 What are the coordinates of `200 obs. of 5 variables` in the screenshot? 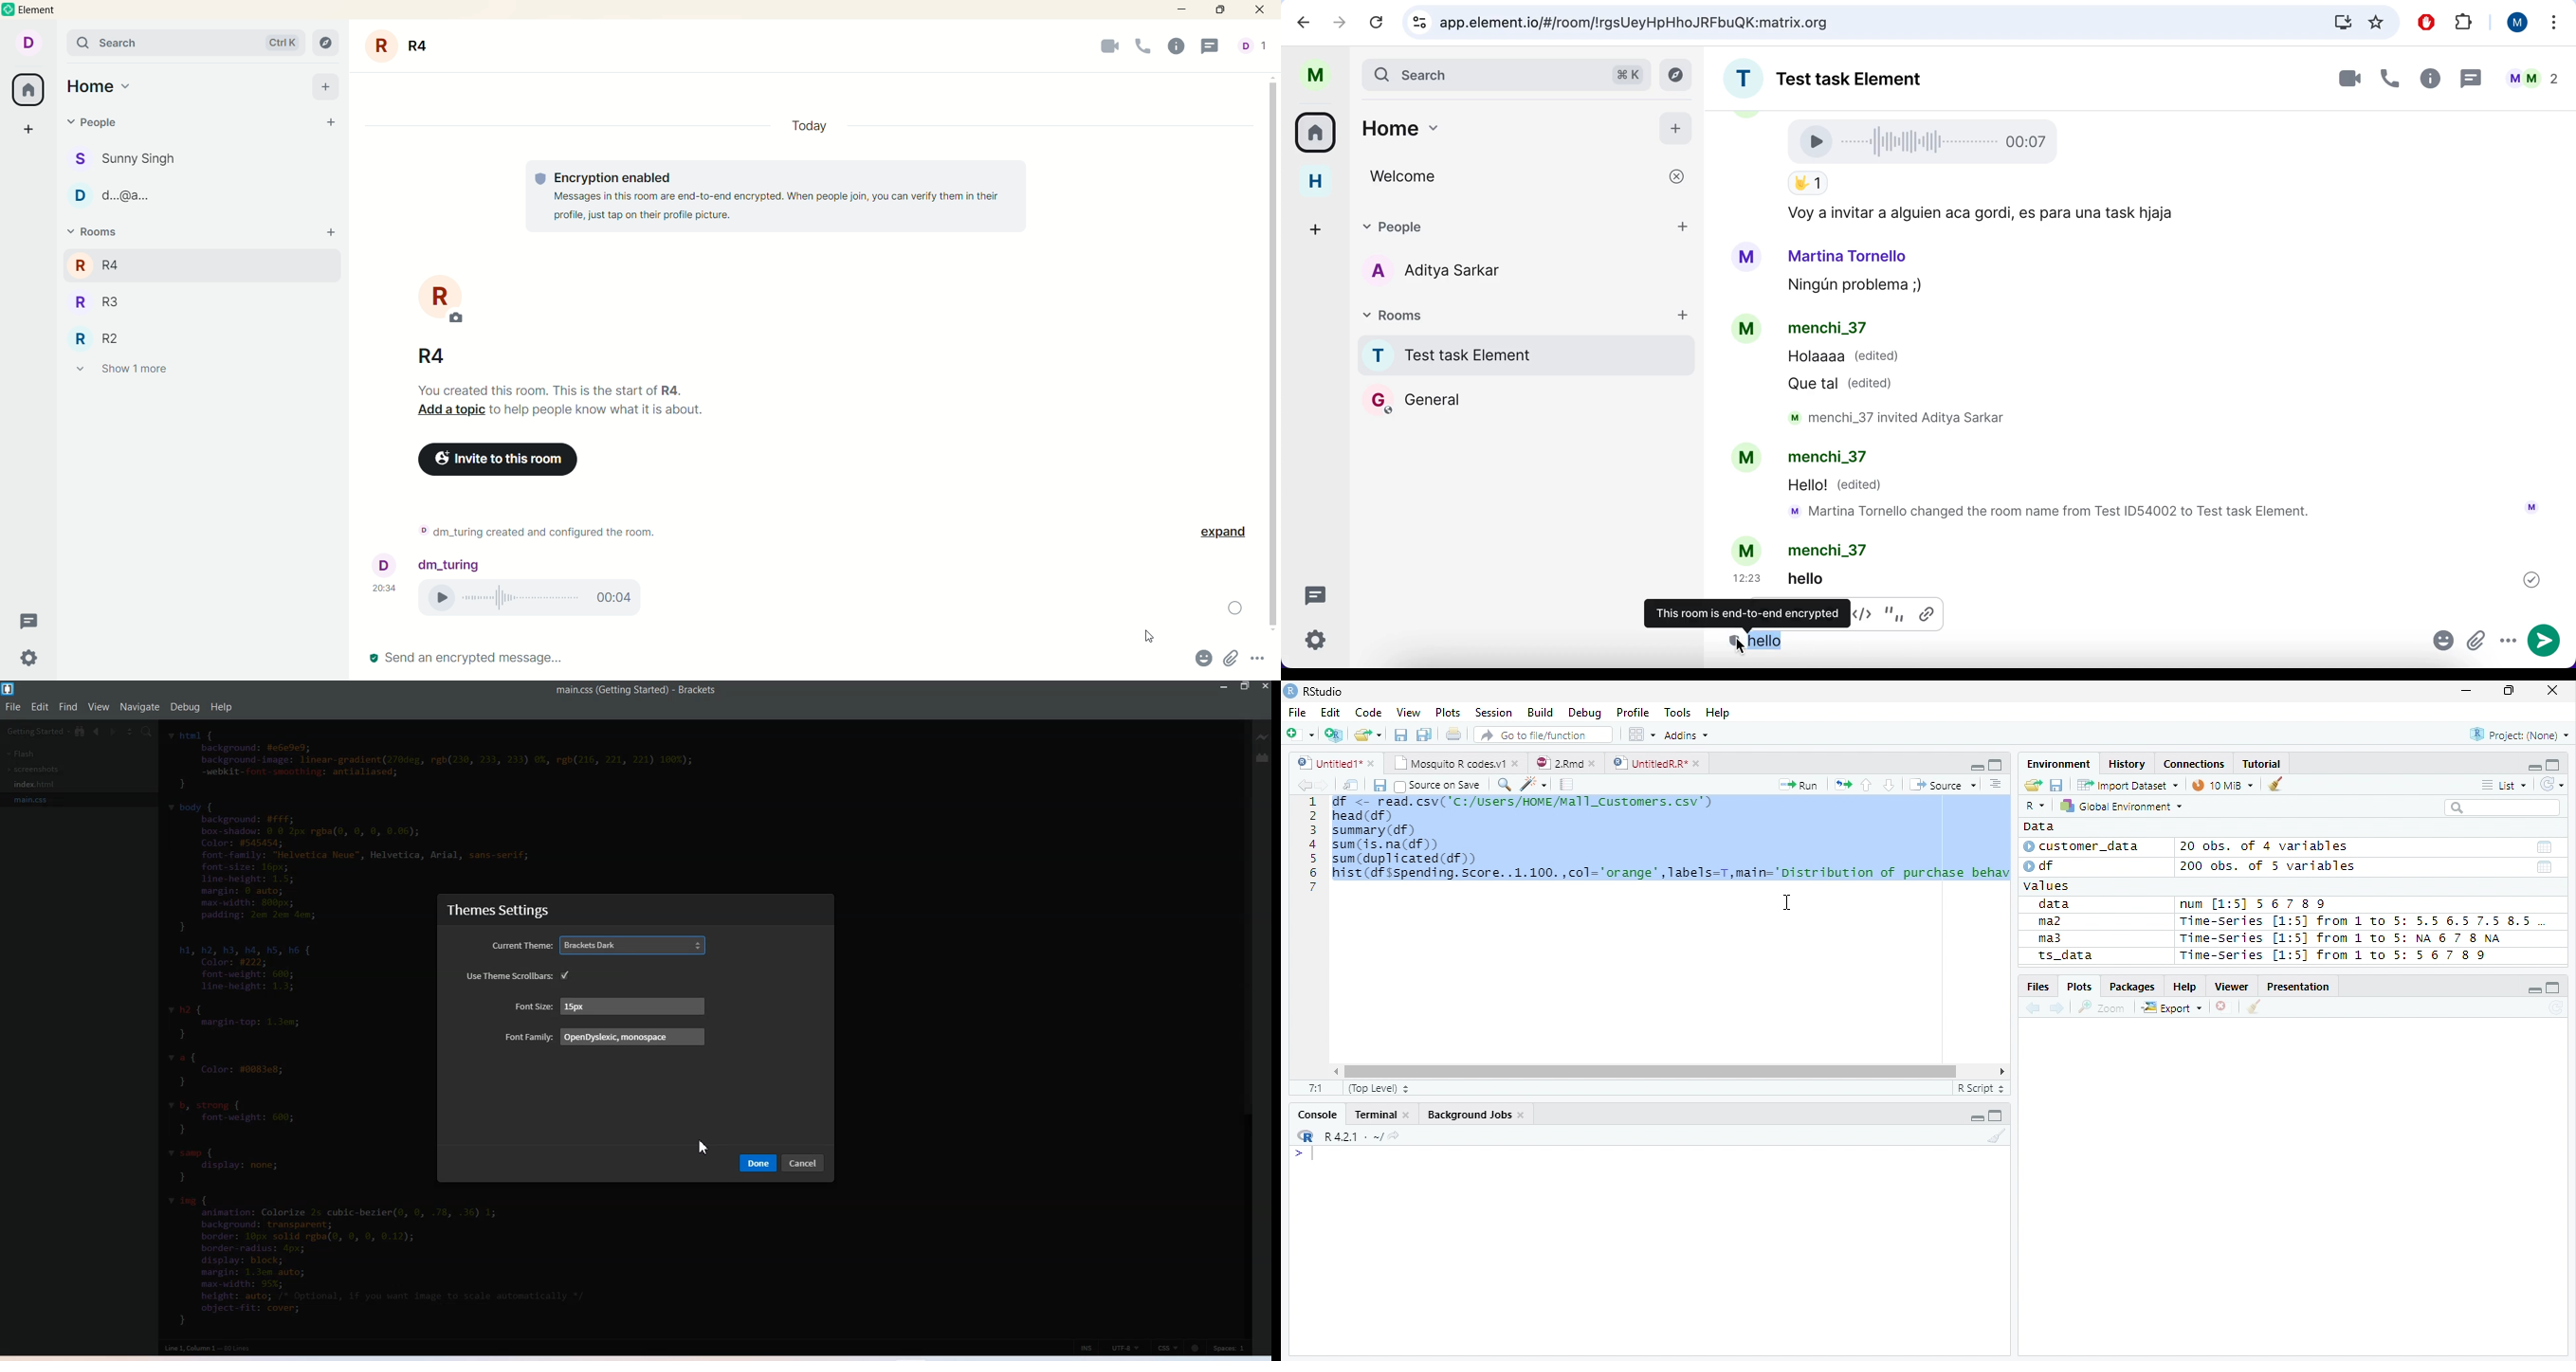 It's located at (2265, 868).